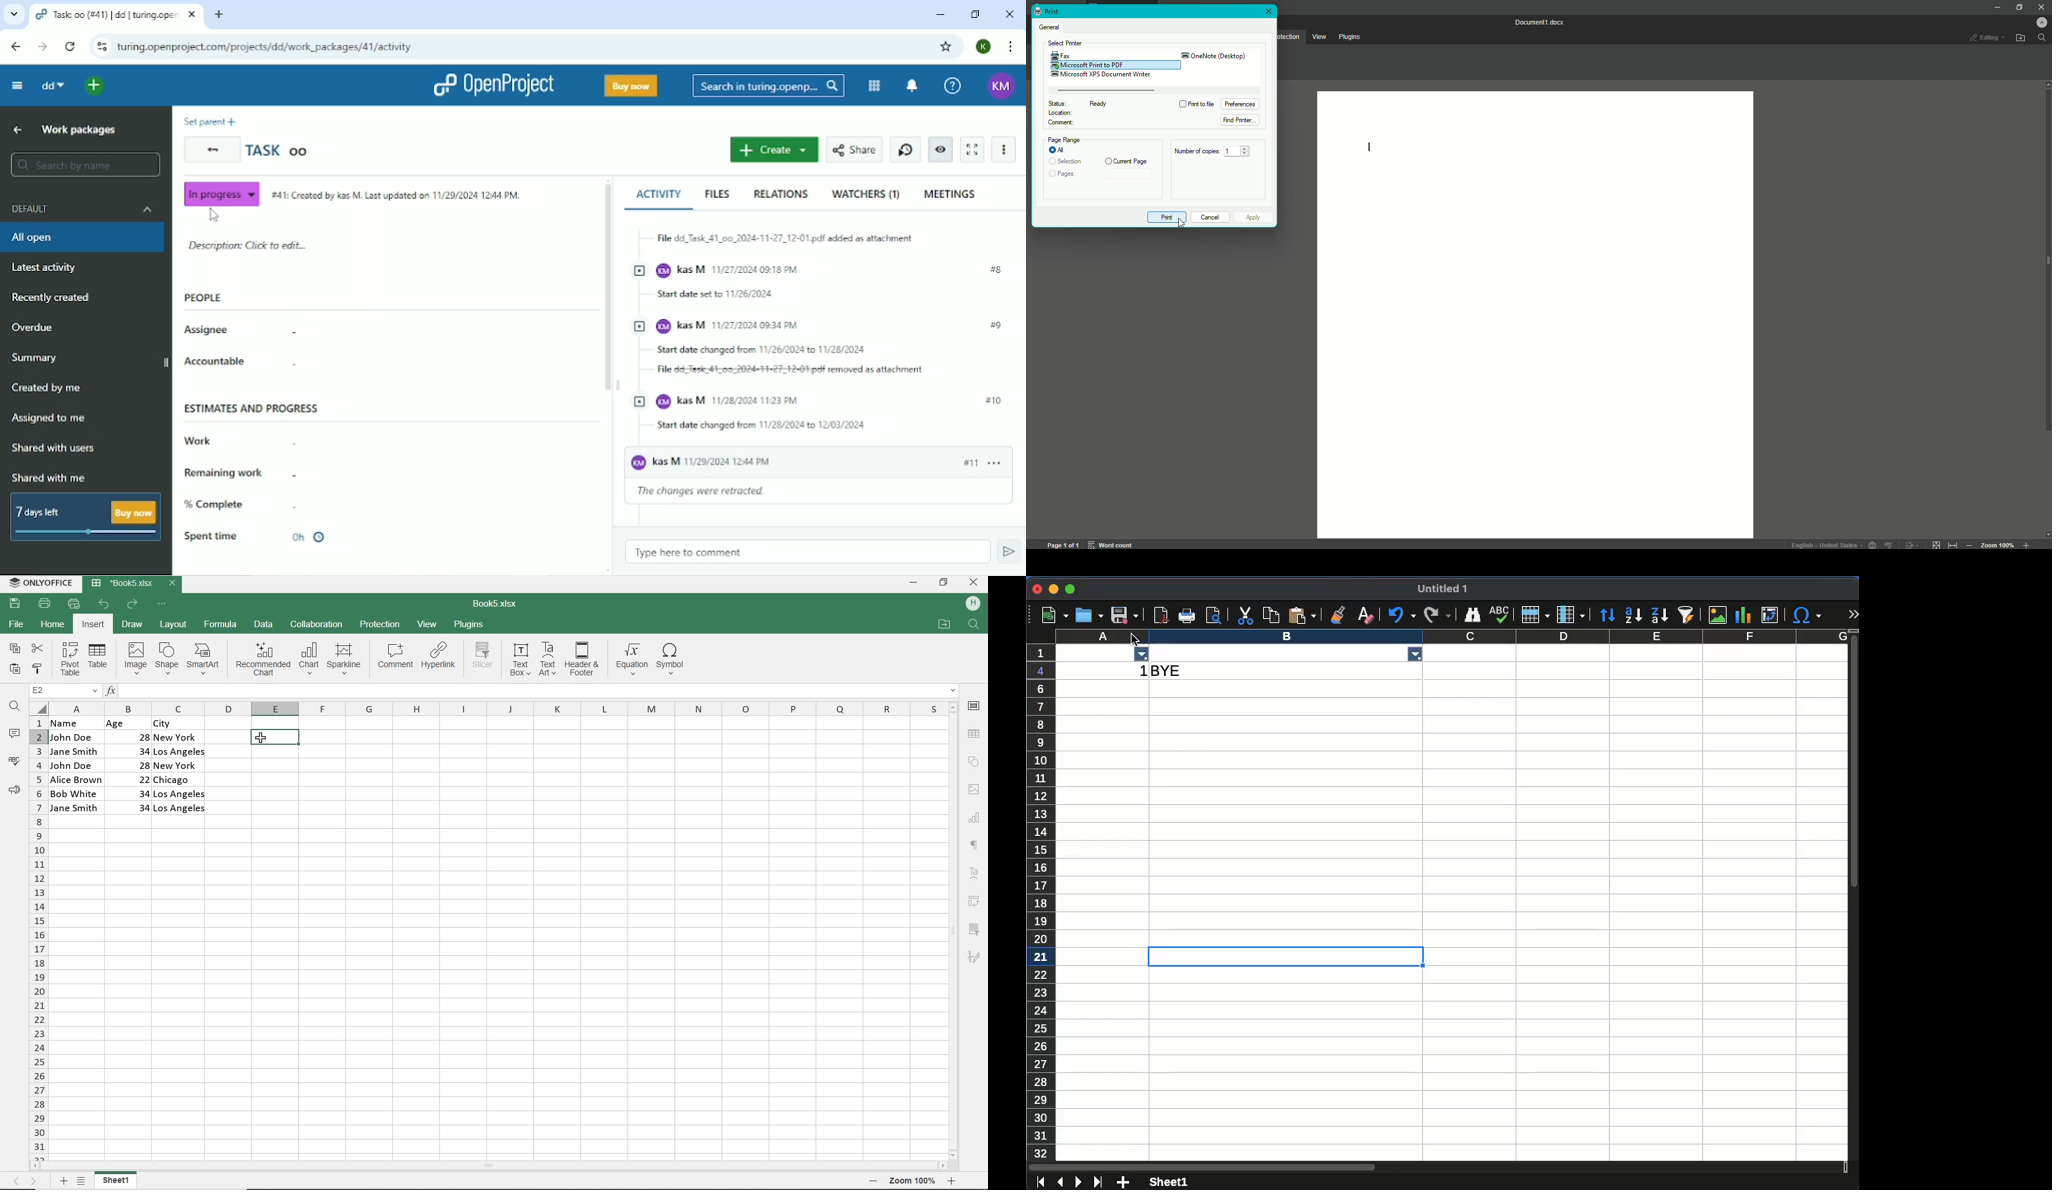 The image size is (2072, 1204). Describe the element at coordinates (1633, 615) in the screenshot. I see `ascending` at that location.